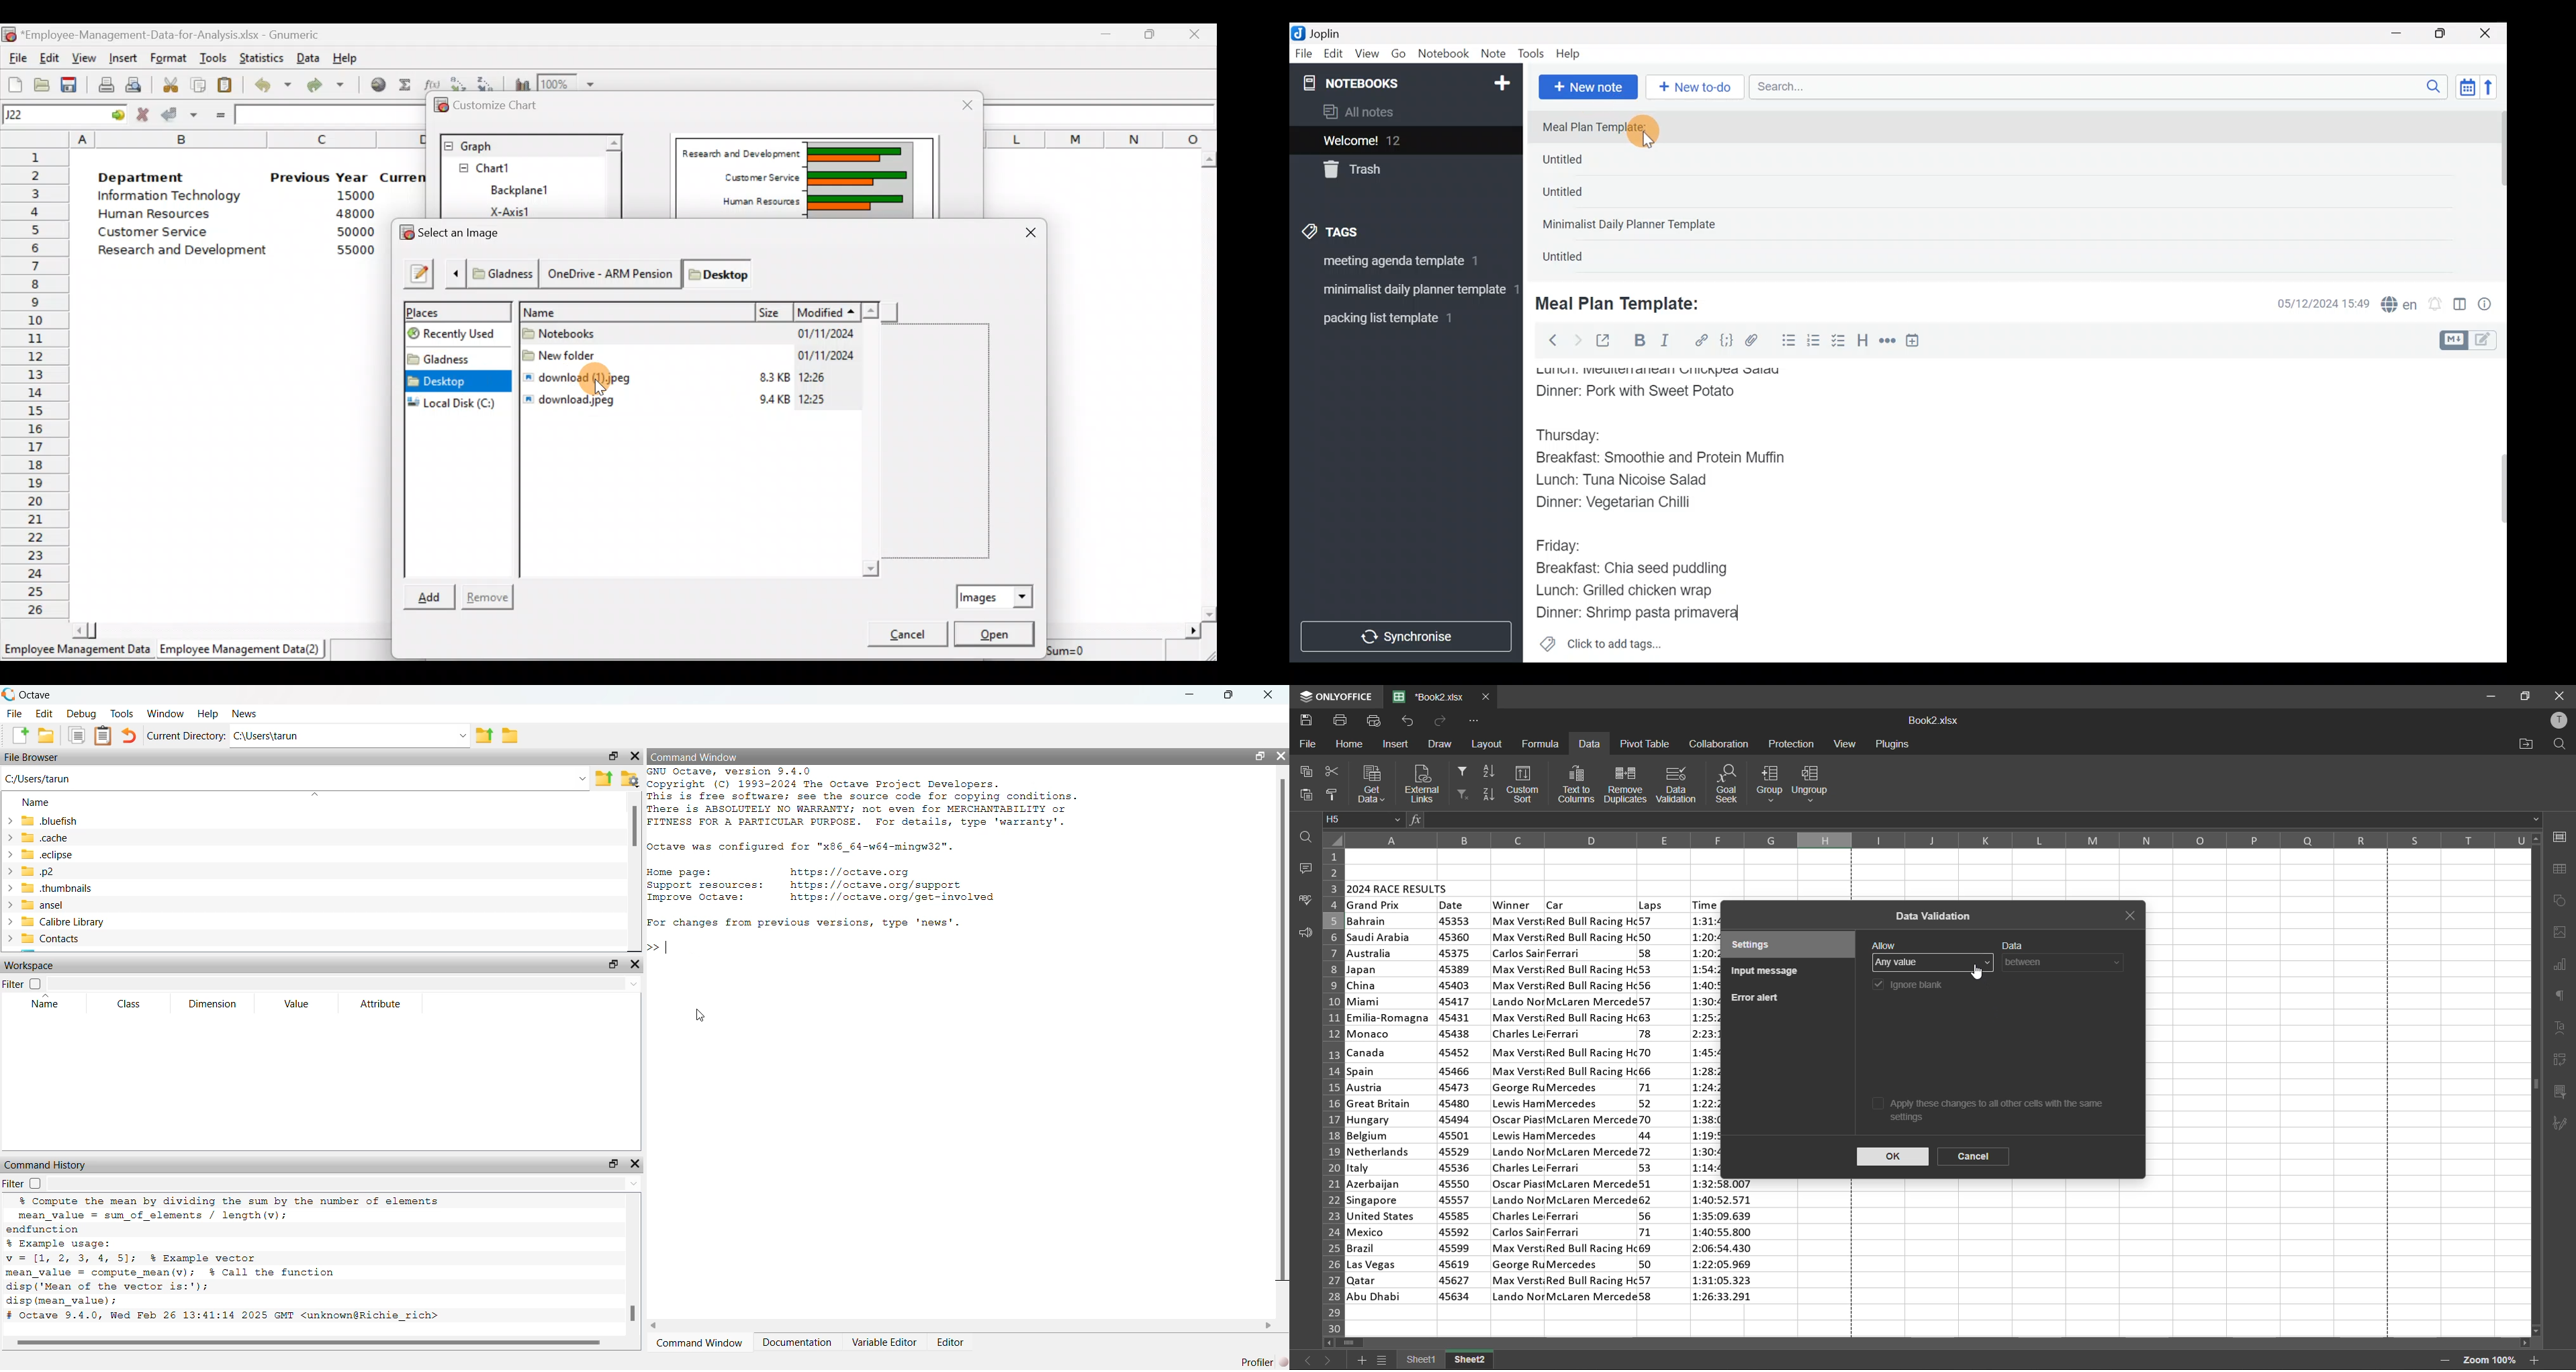 This screenshot has height=1372, width=2576. What do you see at coordinates (406, 88) in the screenshot?
I see `Sum into the current cell` at bounding box center [406, 88].